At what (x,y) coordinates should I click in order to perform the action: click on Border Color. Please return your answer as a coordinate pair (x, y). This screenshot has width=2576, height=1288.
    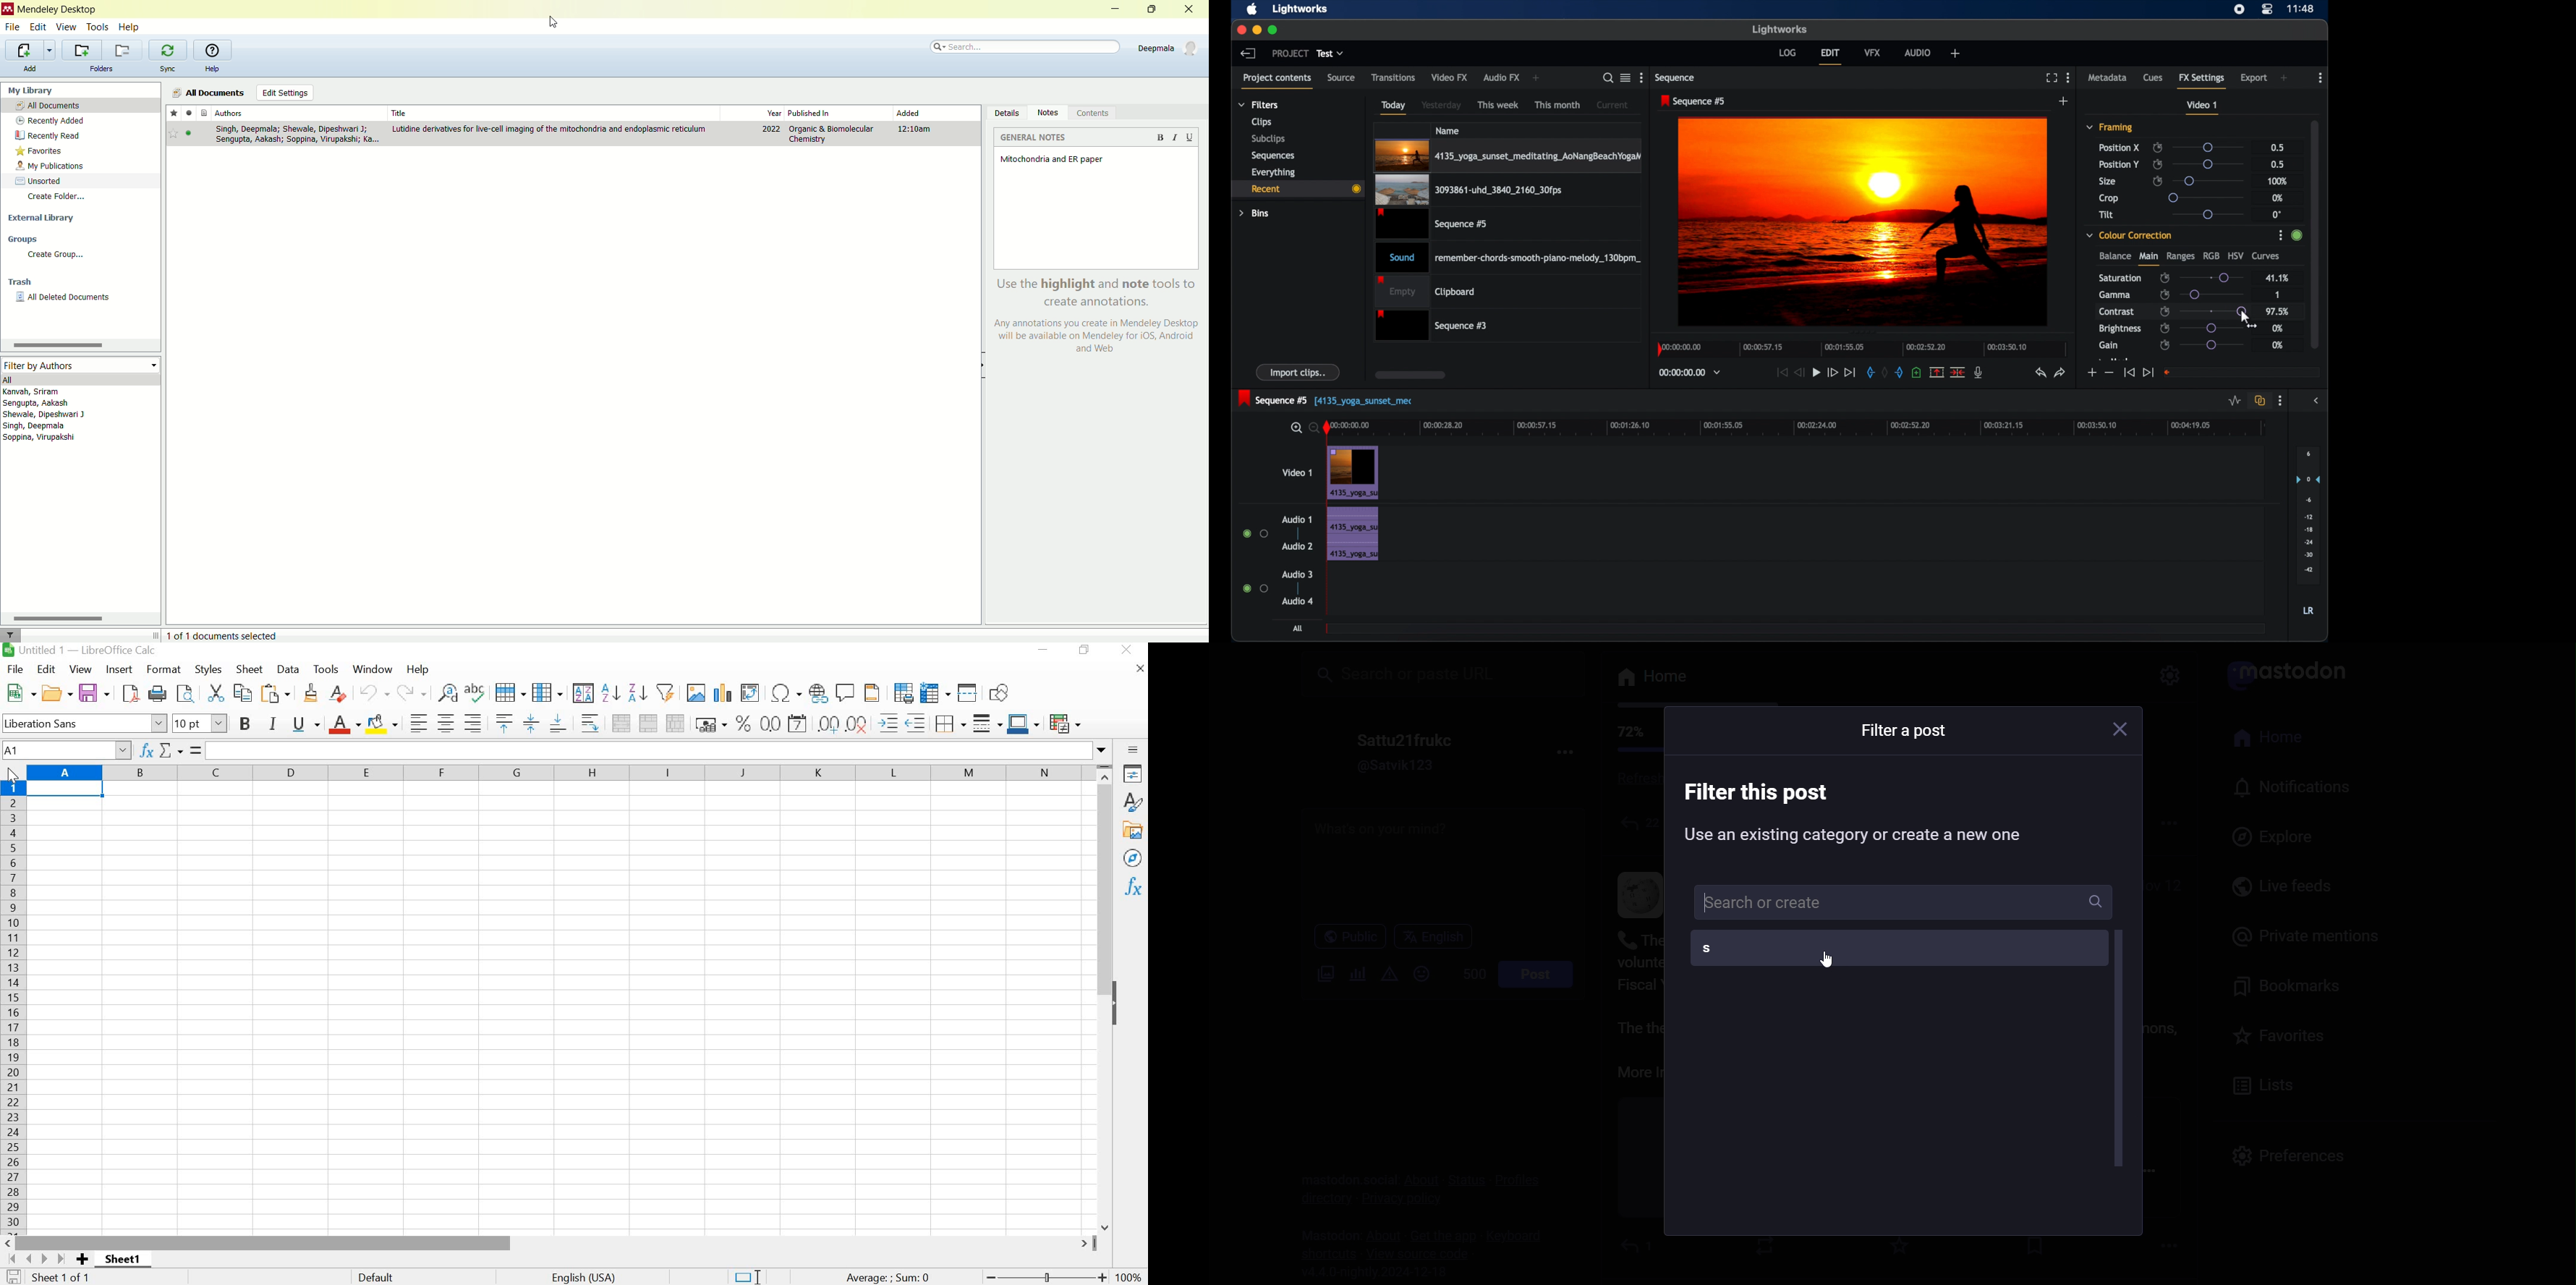
    Looking at the image, I should click on (1023, 724).